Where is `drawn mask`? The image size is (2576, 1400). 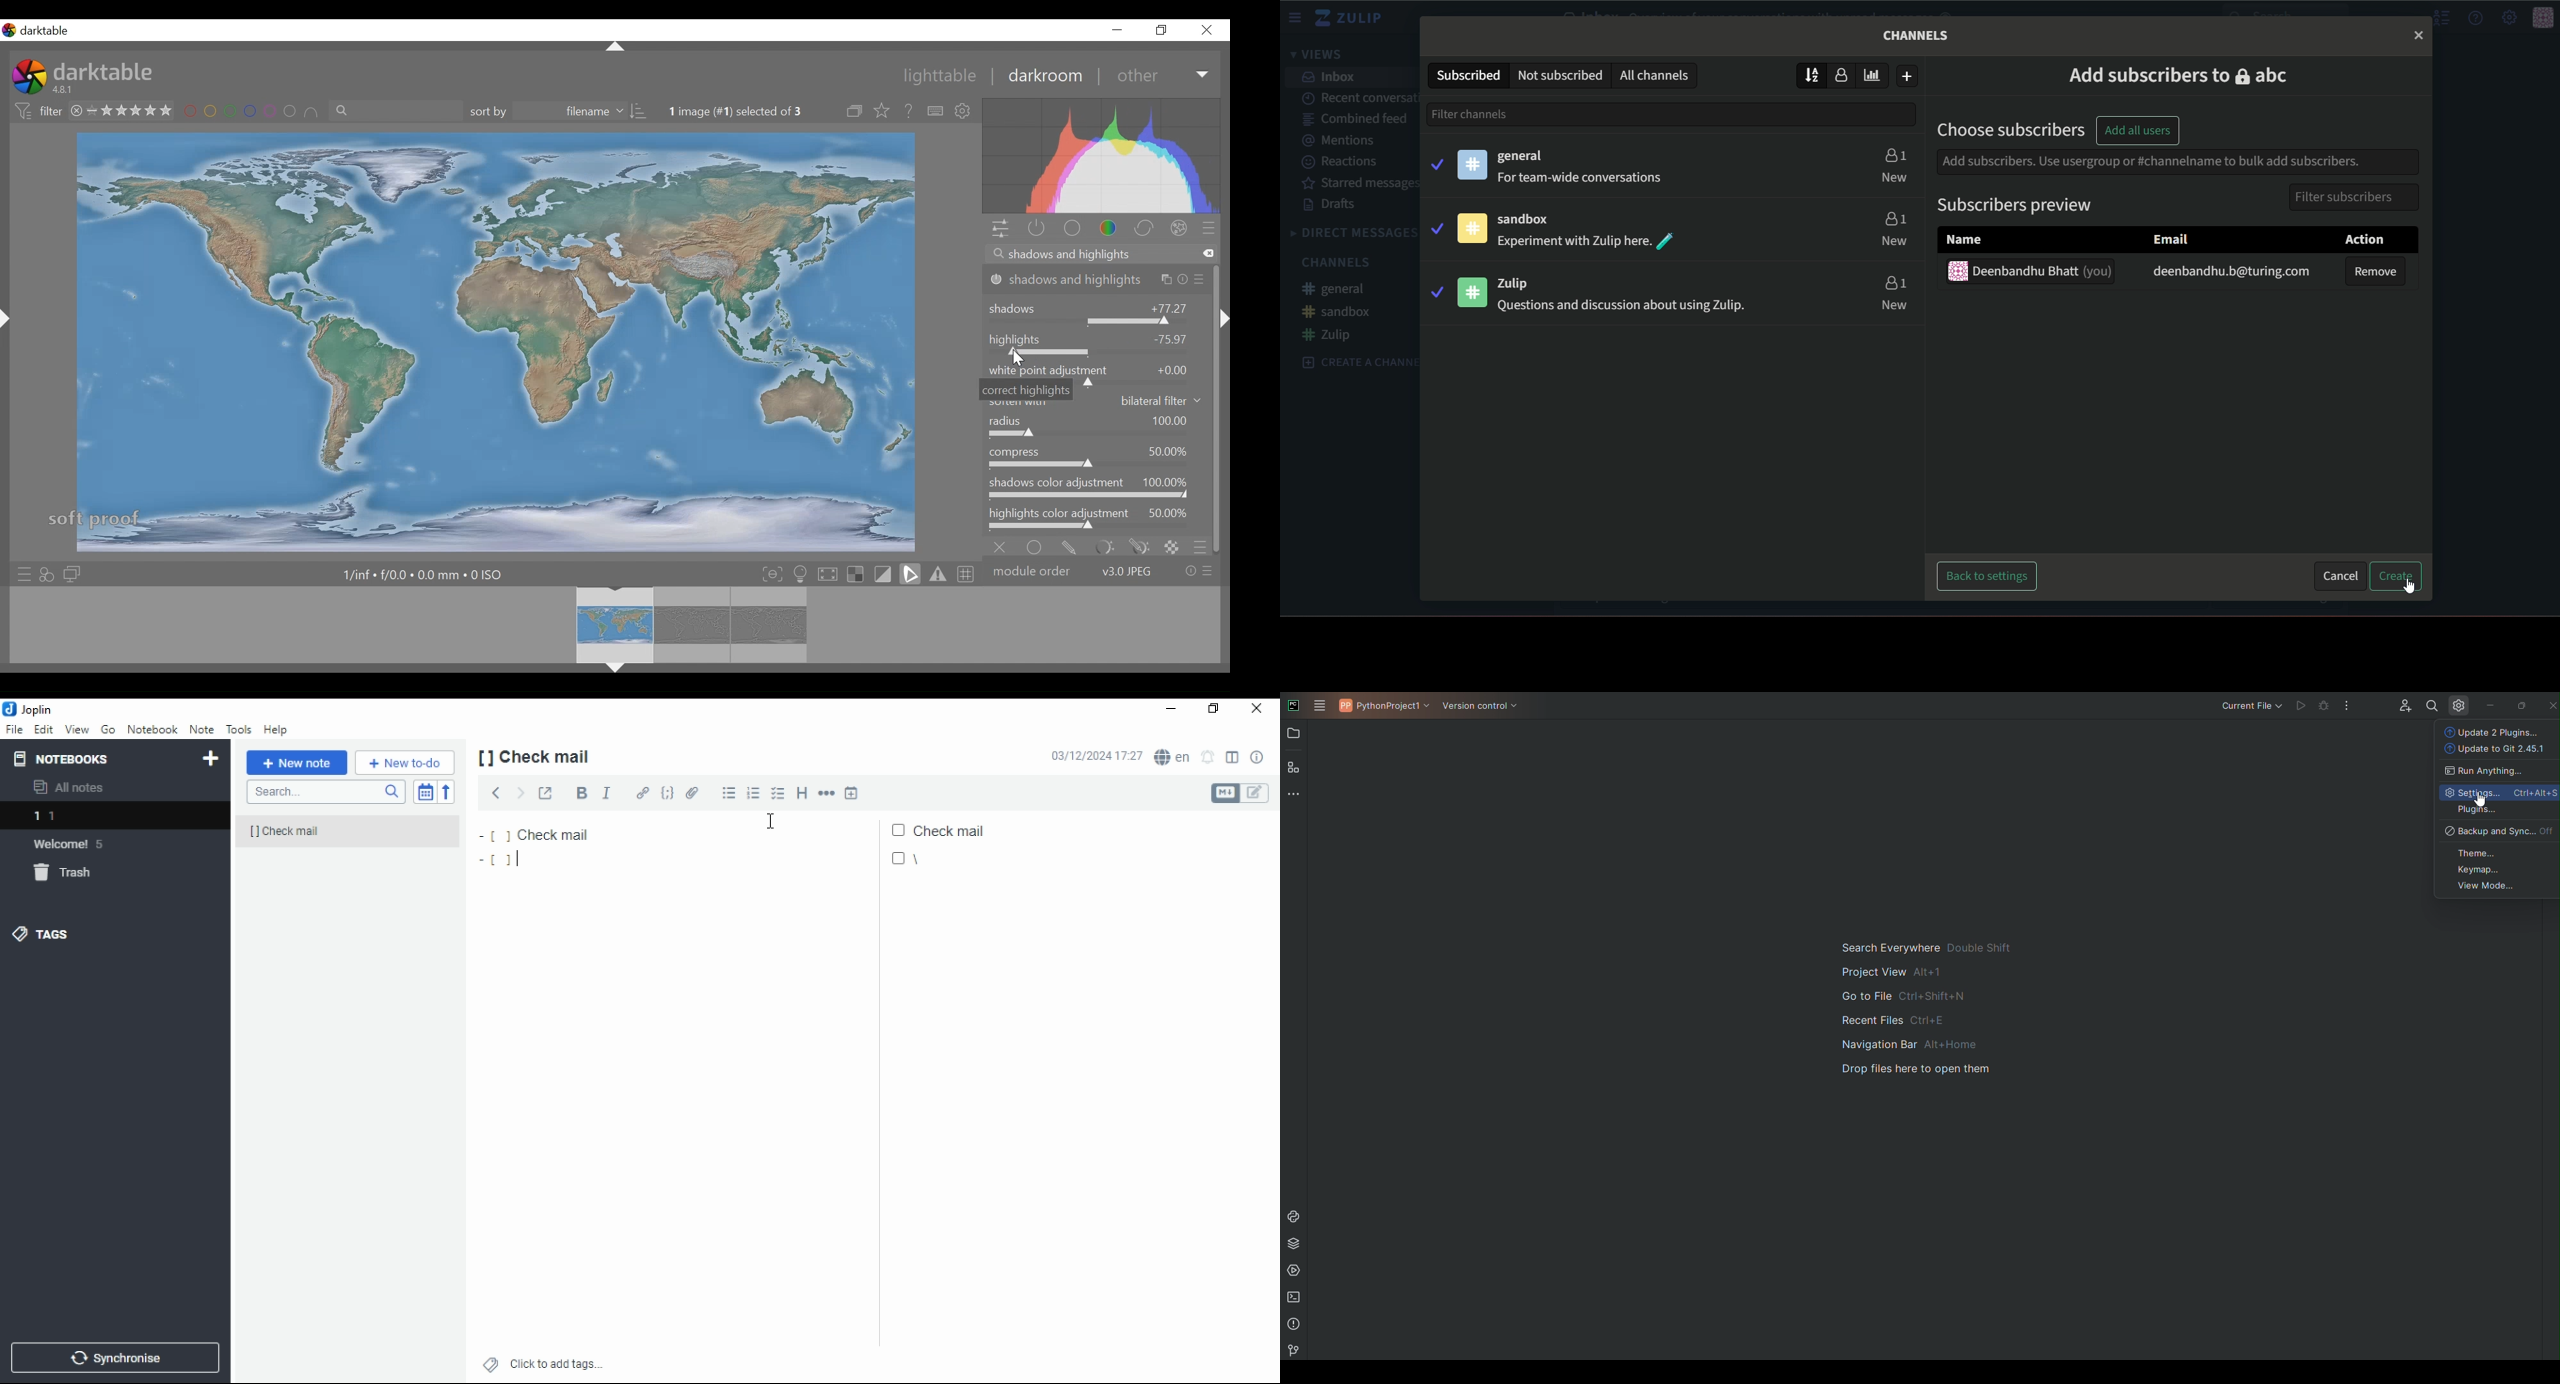
drawn mask is located at coordinates (1069, 546).